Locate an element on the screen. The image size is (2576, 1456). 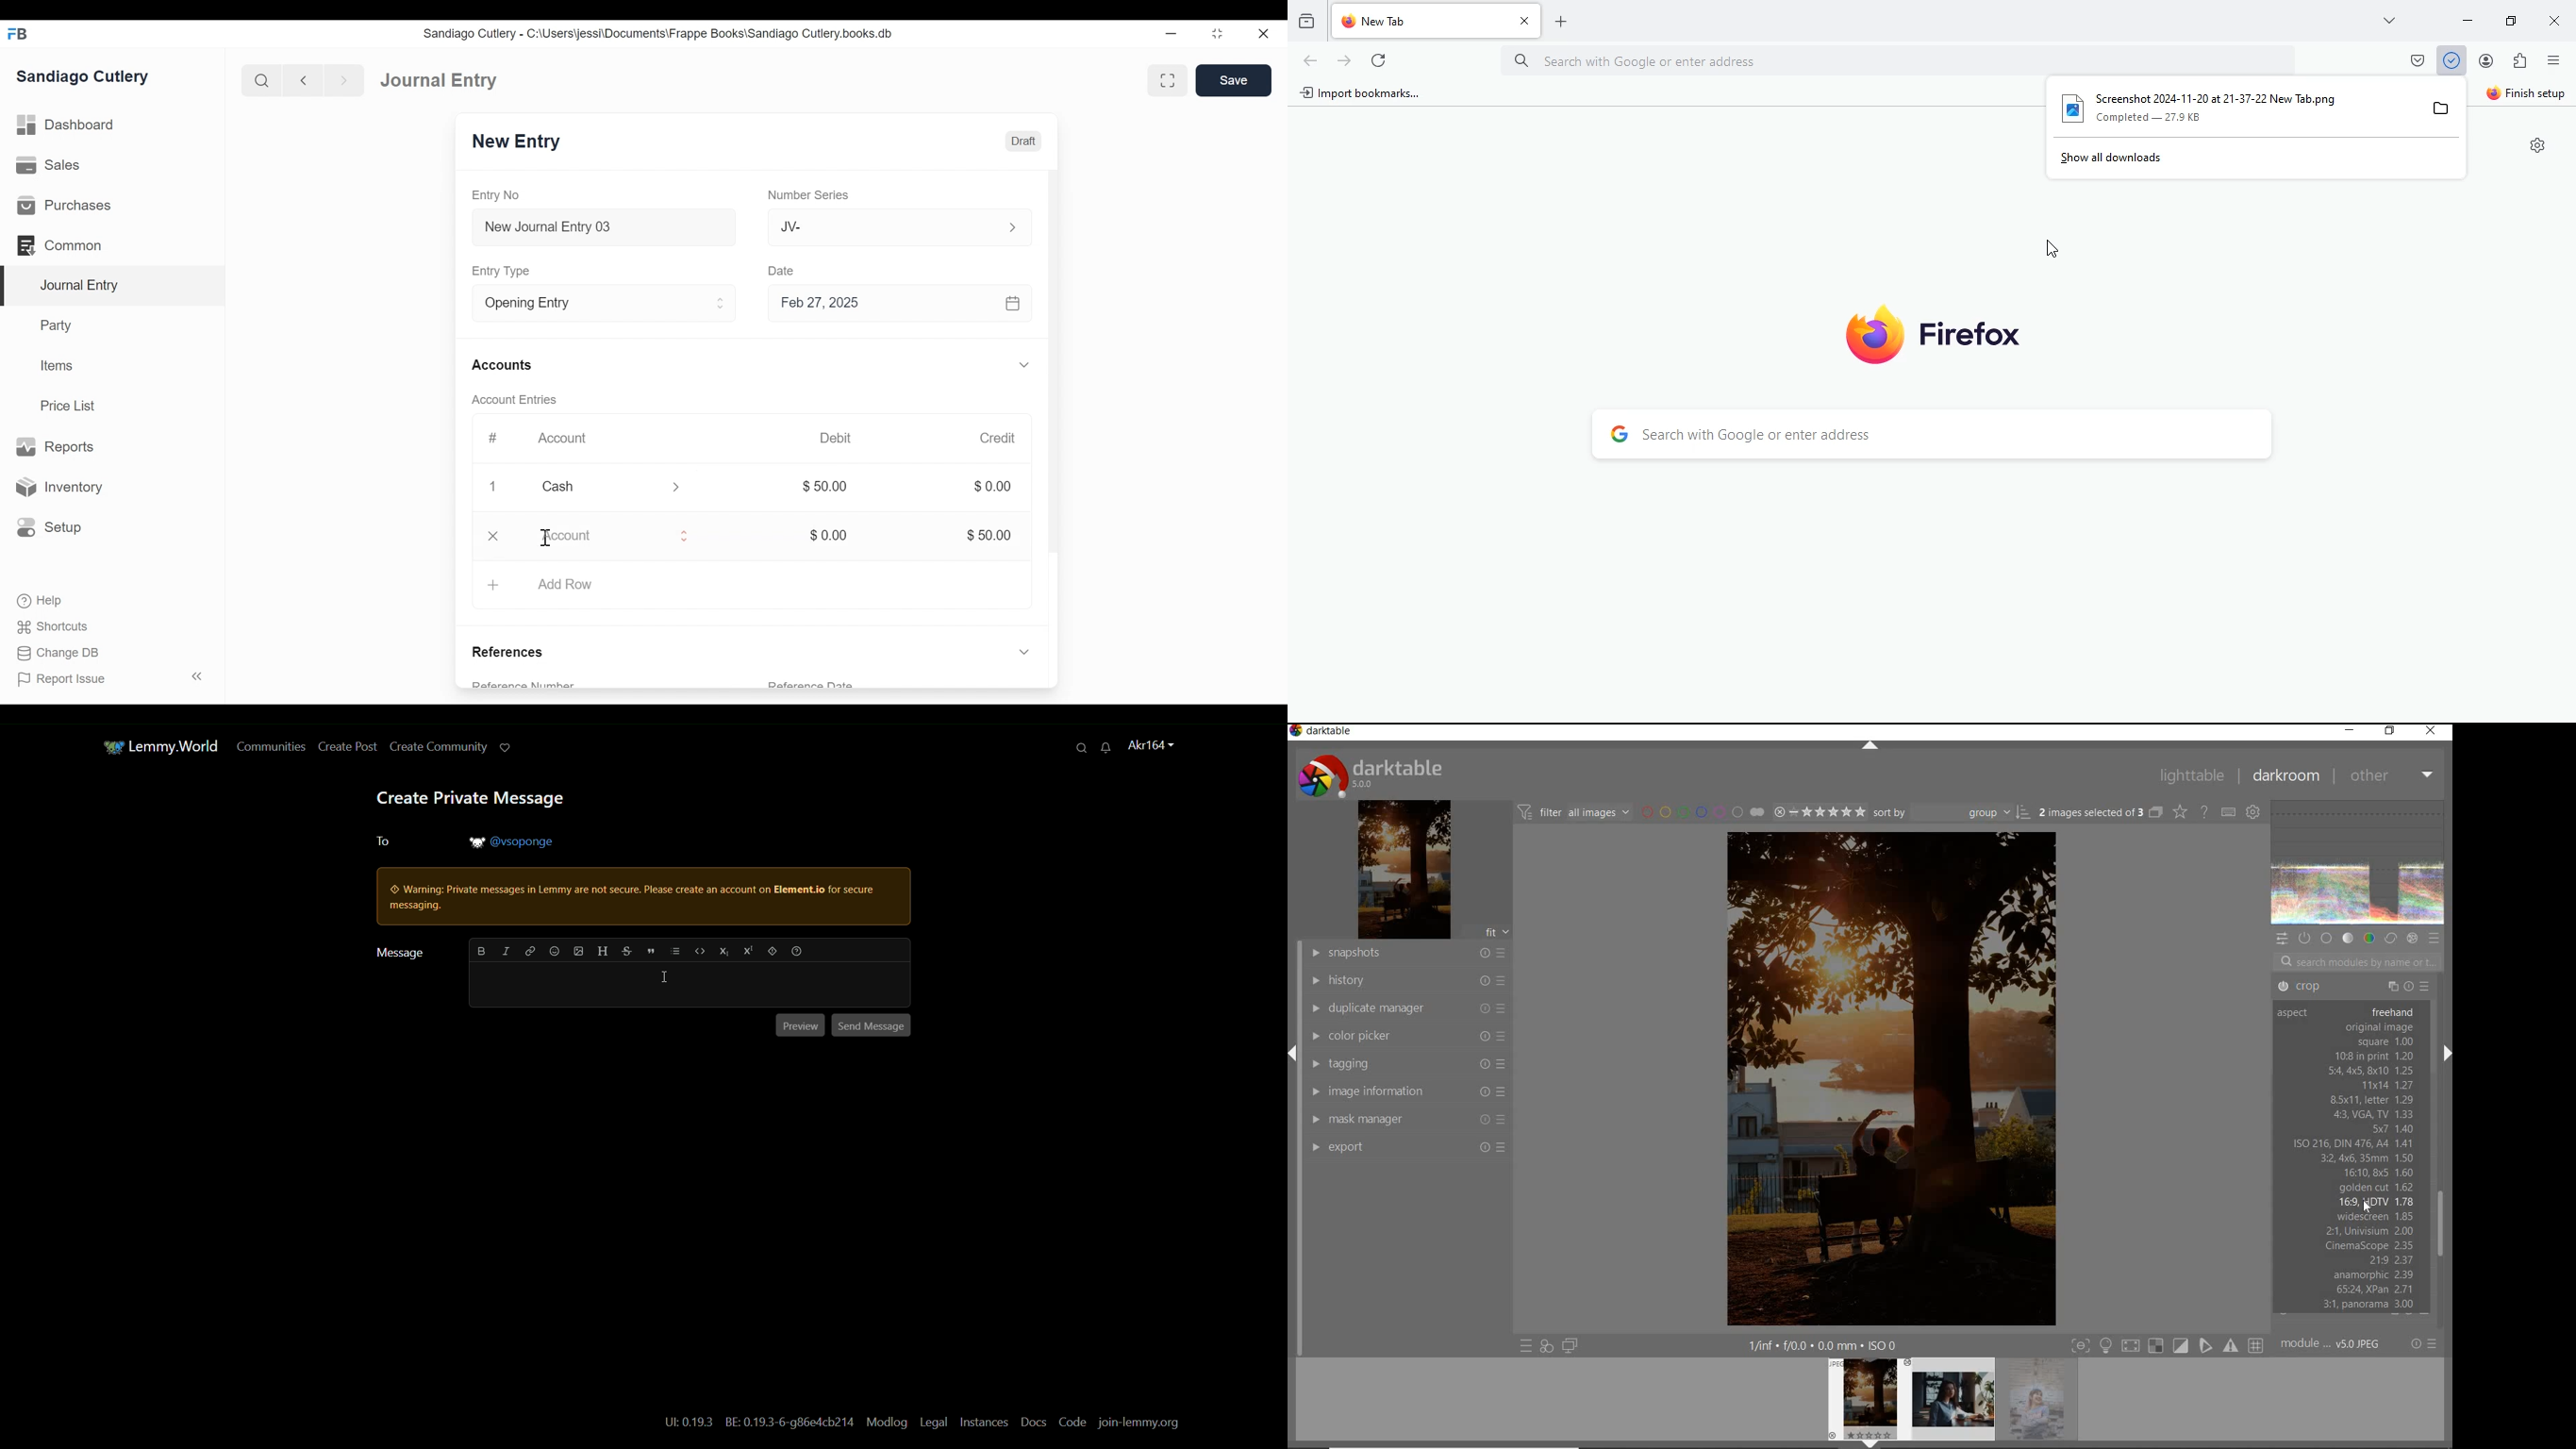
tone is located at coordinates (2349, 938).